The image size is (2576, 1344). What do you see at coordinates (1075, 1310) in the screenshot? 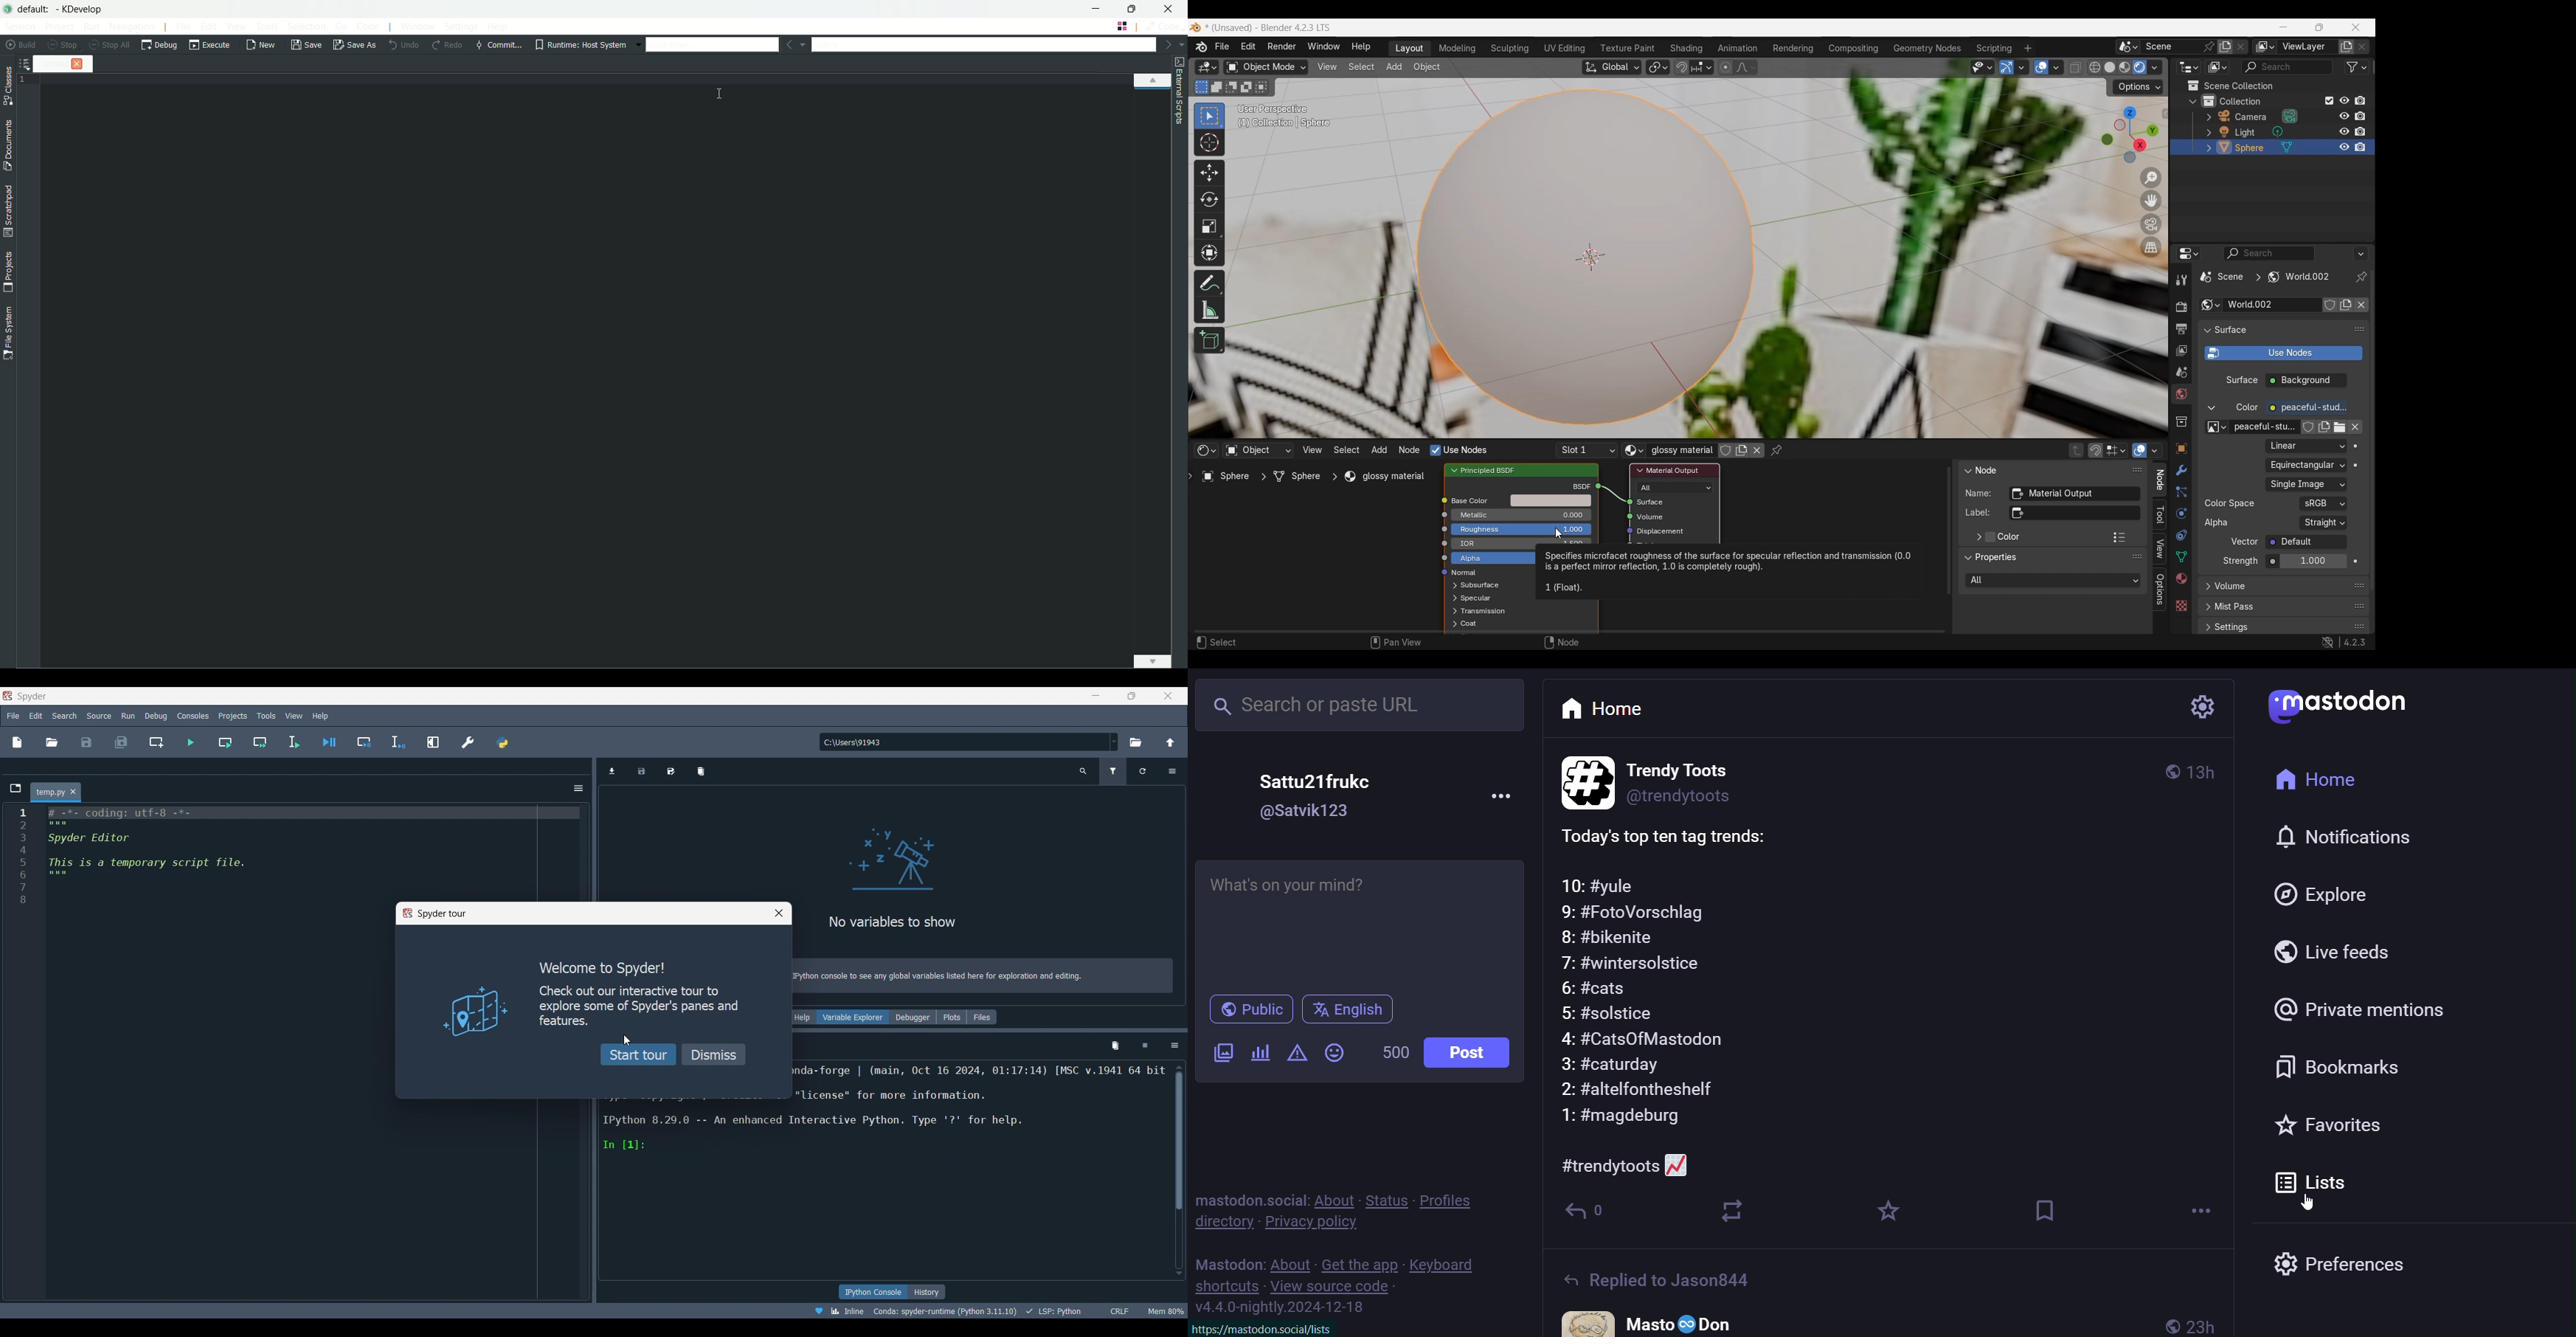
I see `UTF-8` at bounding box center [1075, 1310].